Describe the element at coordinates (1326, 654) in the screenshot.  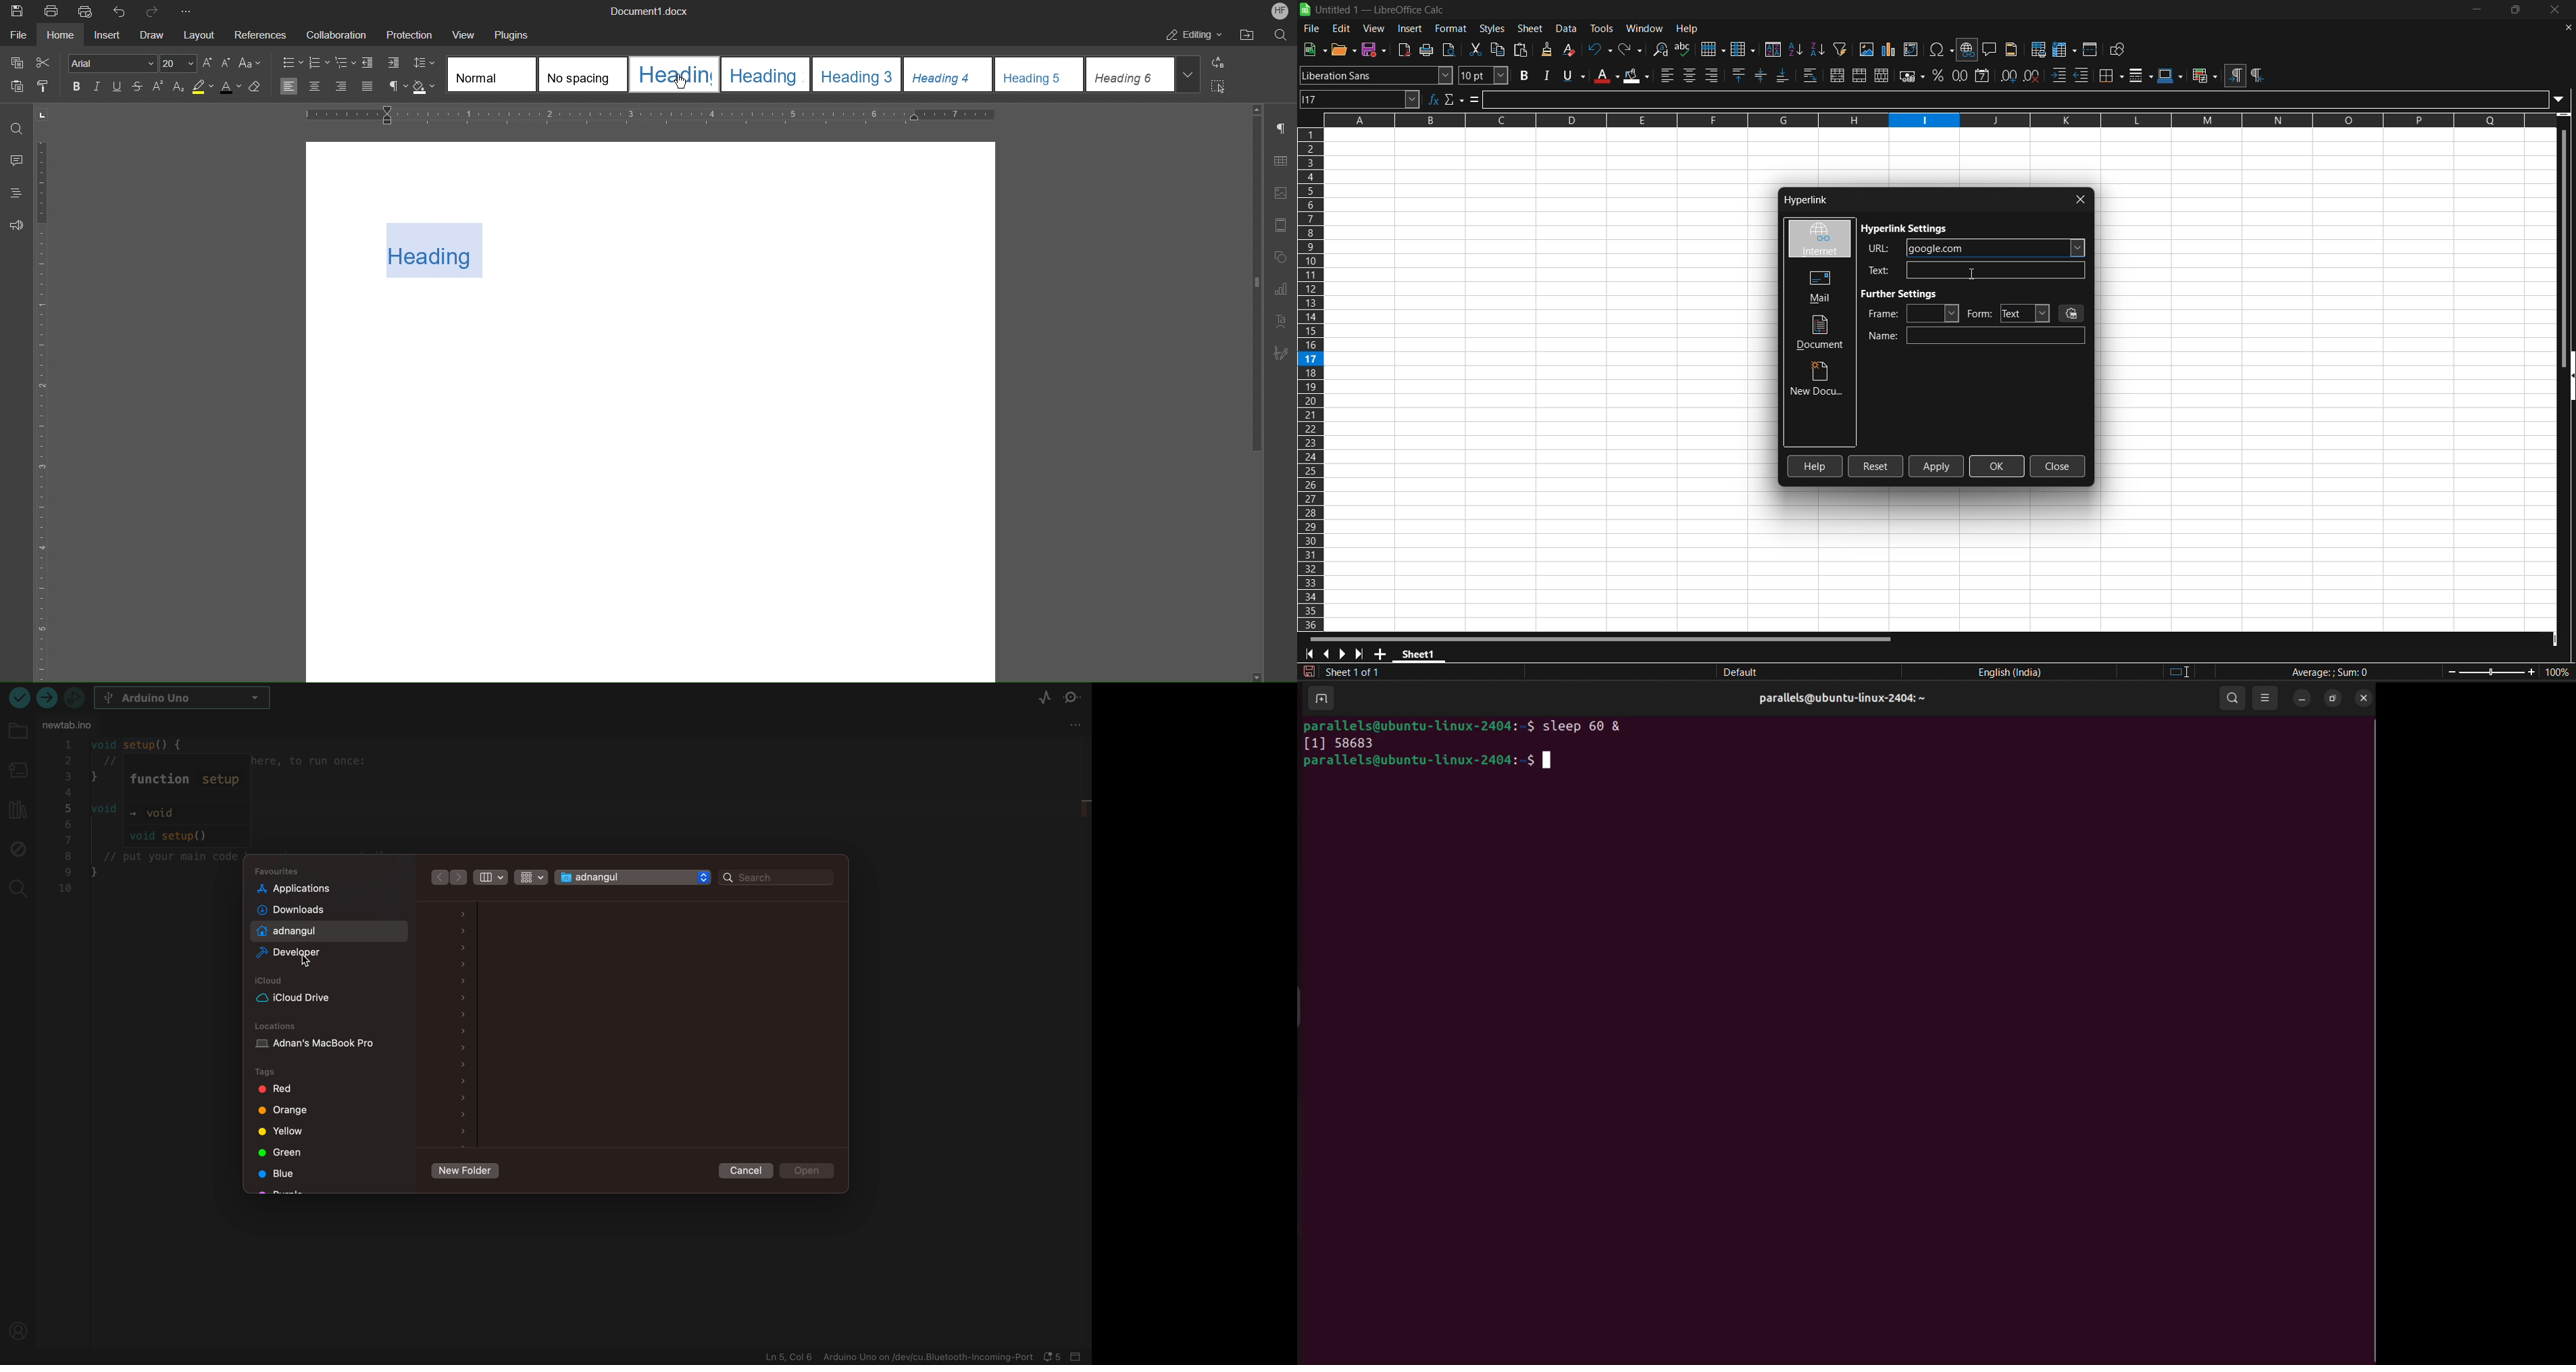
I see `scroll to previous sheet` at that location.